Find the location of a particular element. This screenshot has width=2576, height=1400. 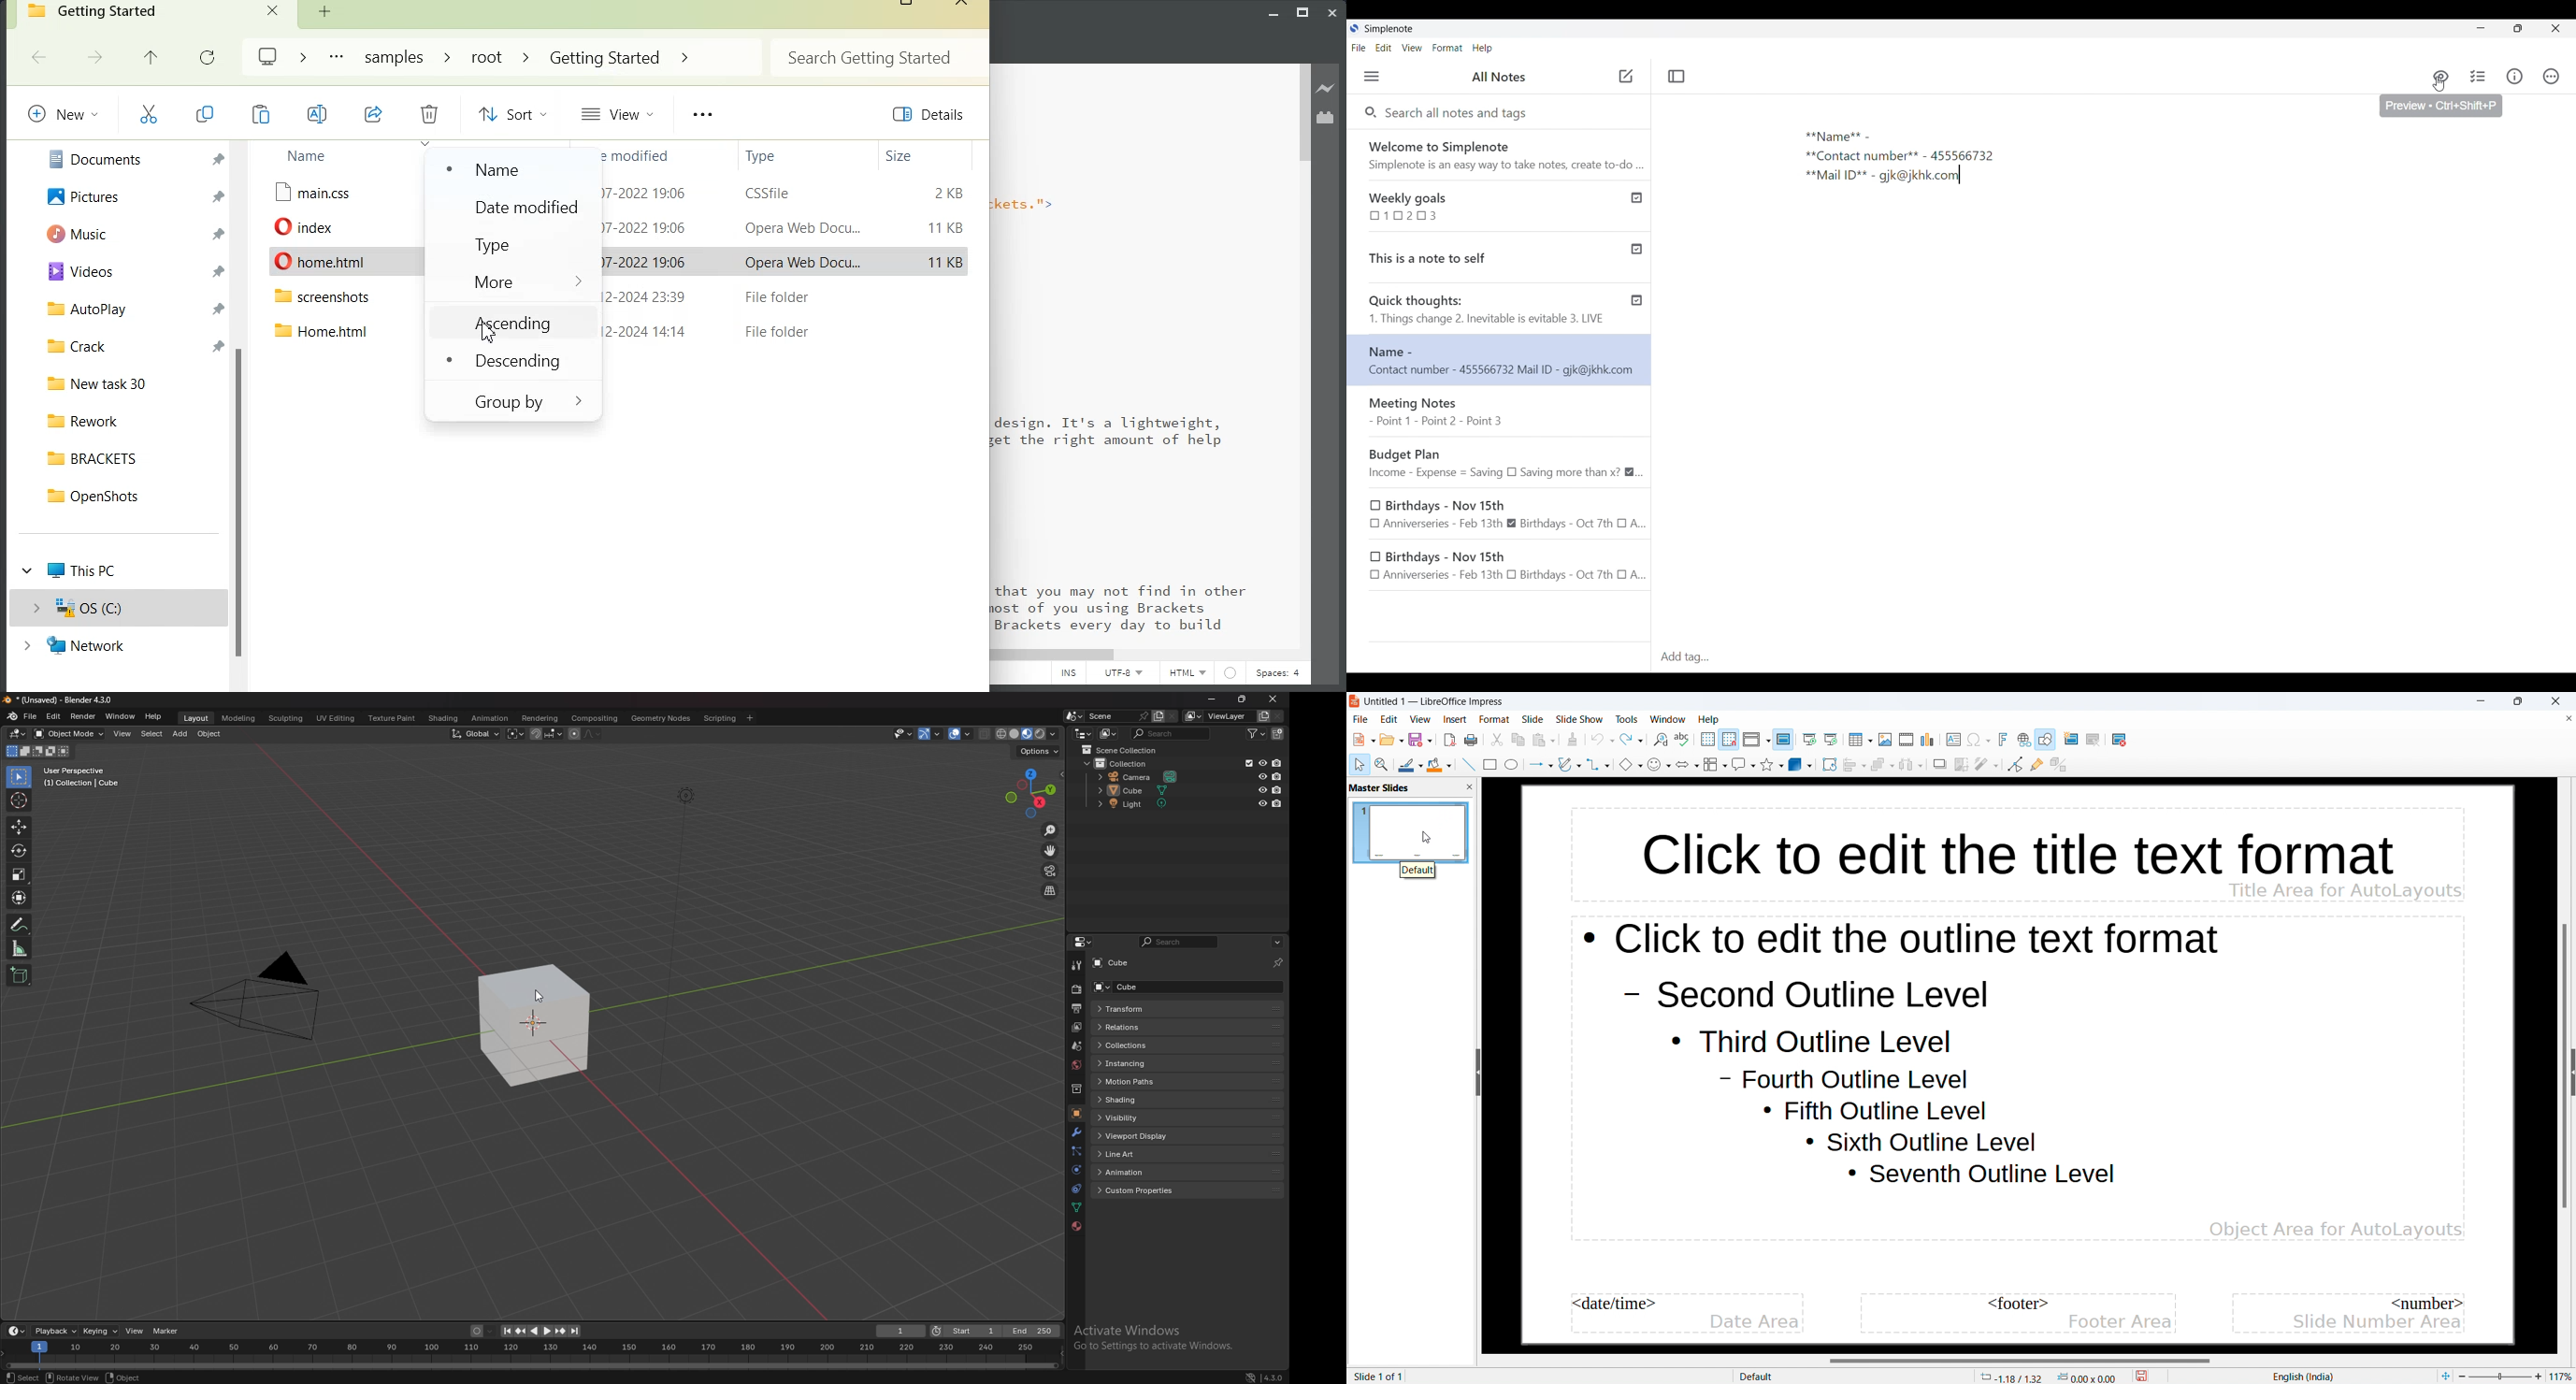

insert special character is located at coordinates (1979, 739).